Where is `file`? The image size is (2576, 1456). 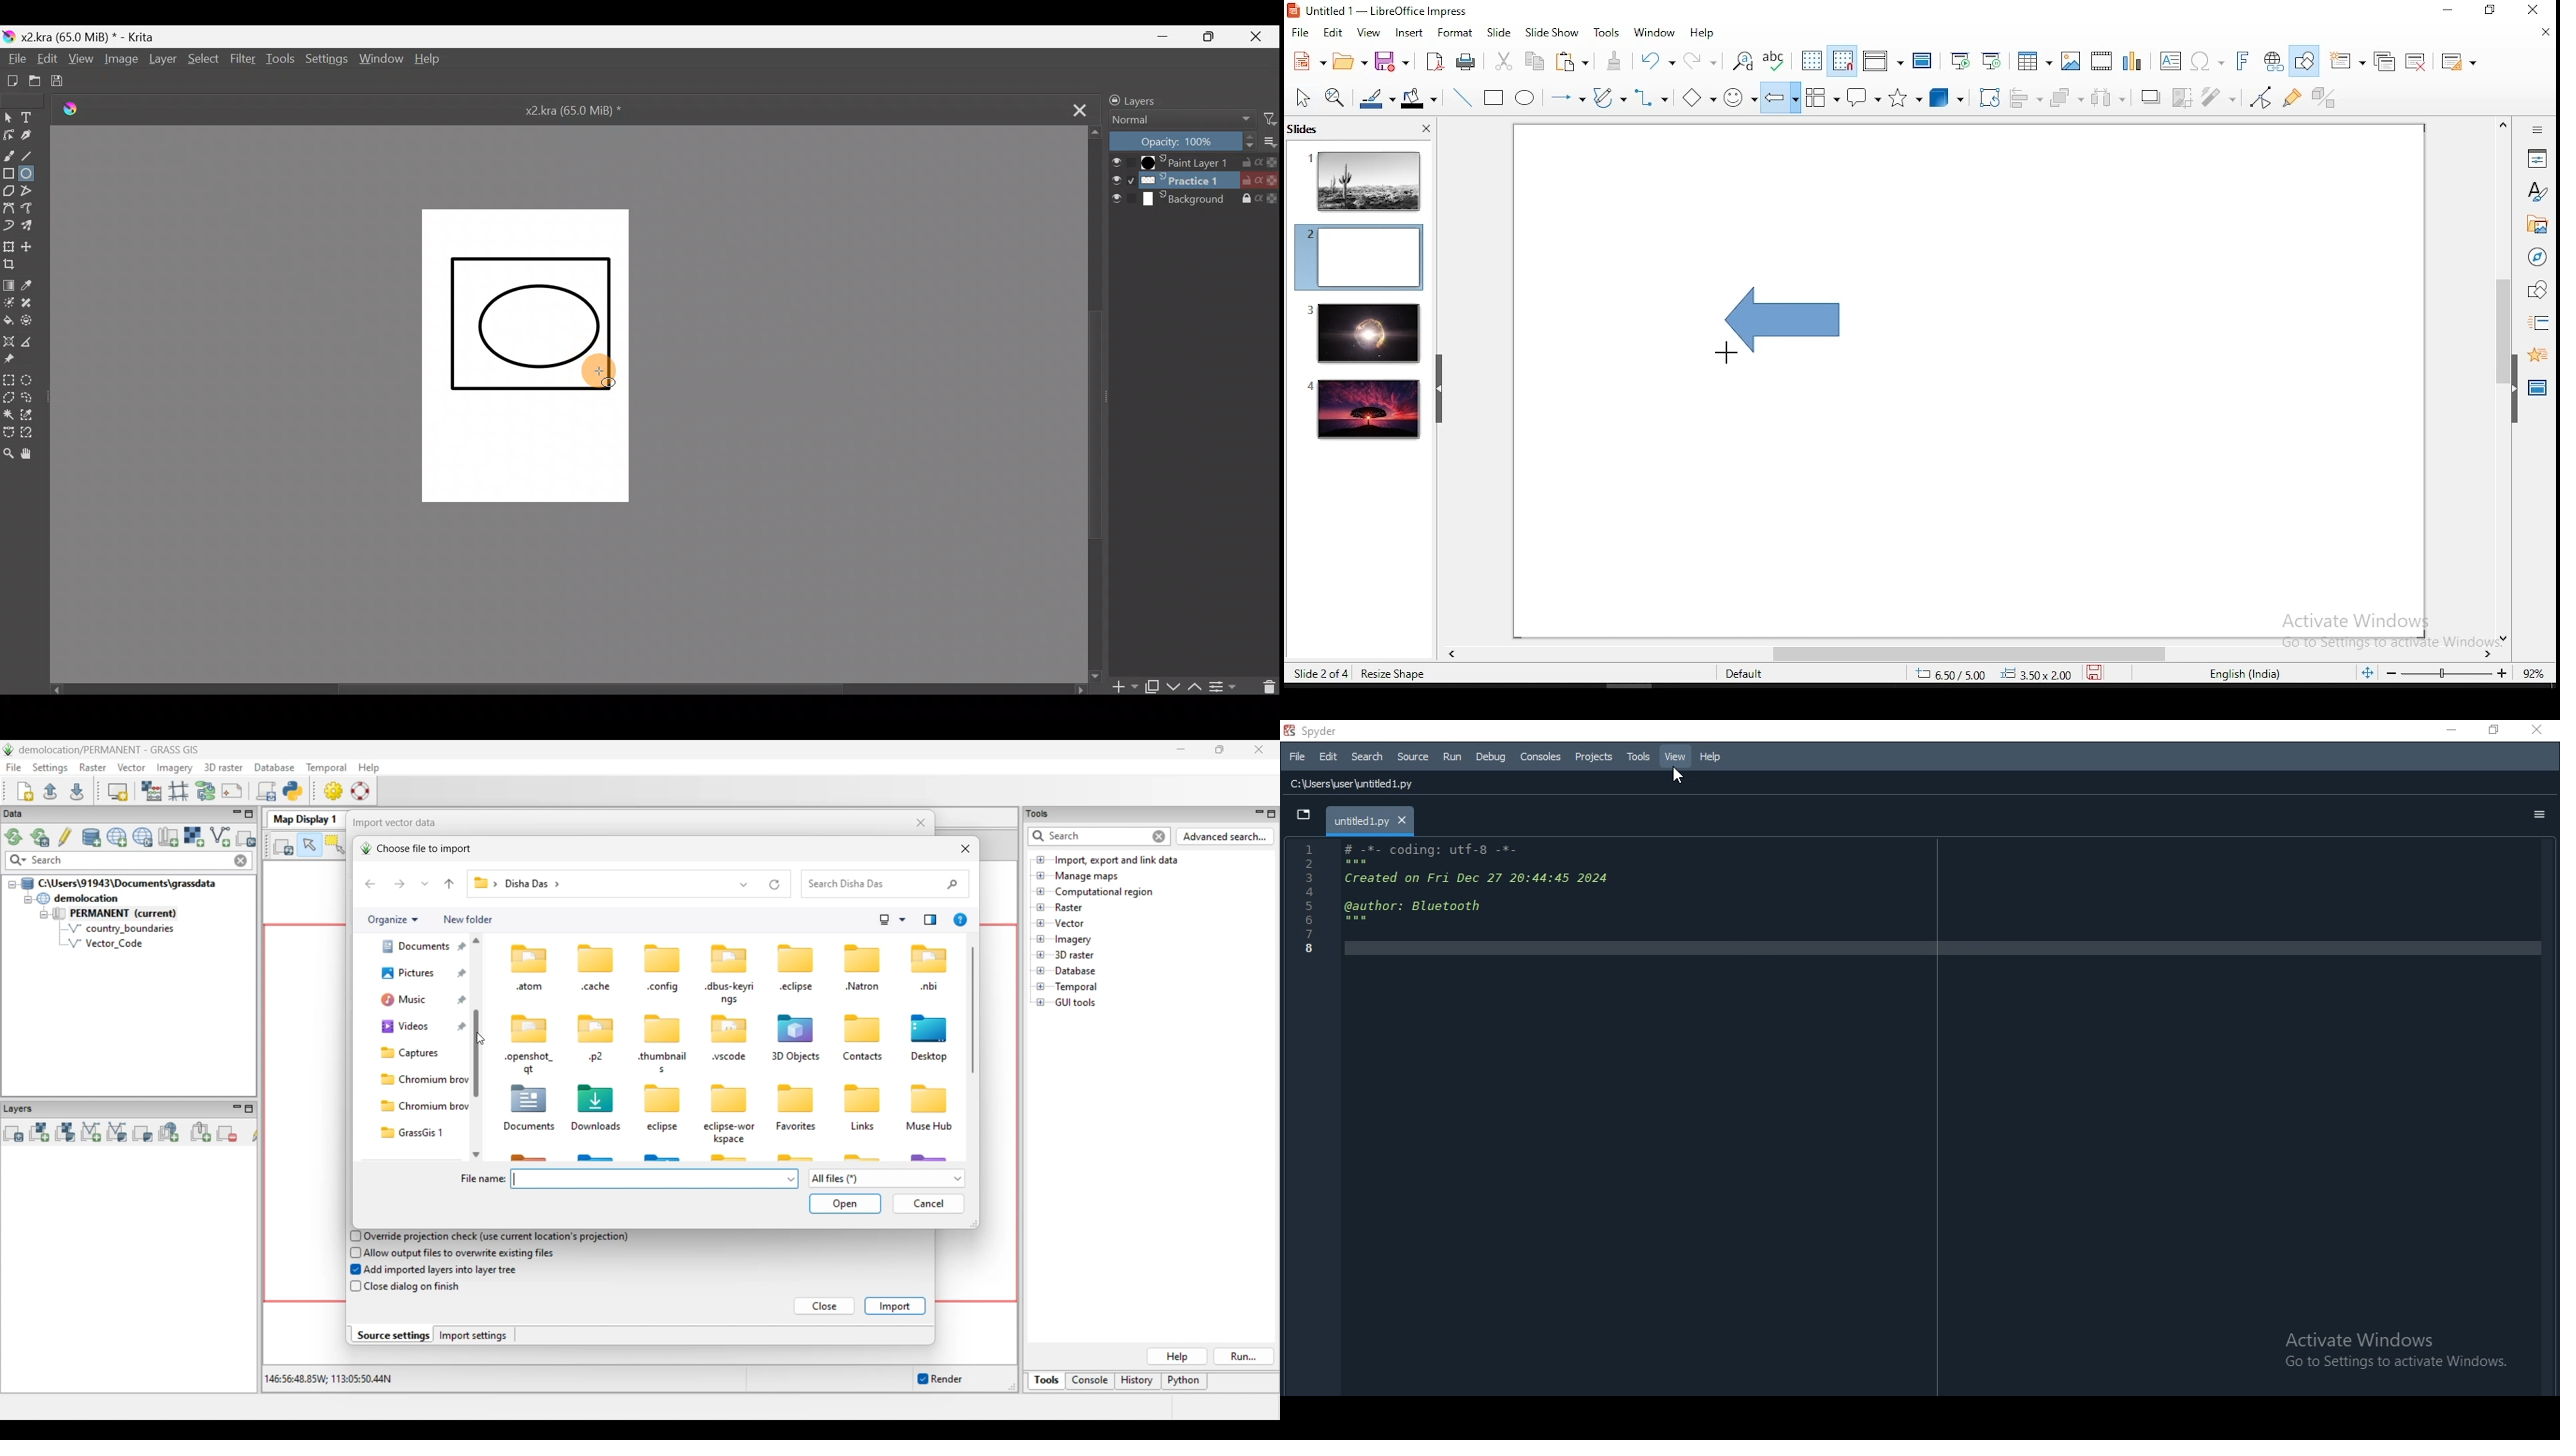 file is located at coordinates (1298, 31).